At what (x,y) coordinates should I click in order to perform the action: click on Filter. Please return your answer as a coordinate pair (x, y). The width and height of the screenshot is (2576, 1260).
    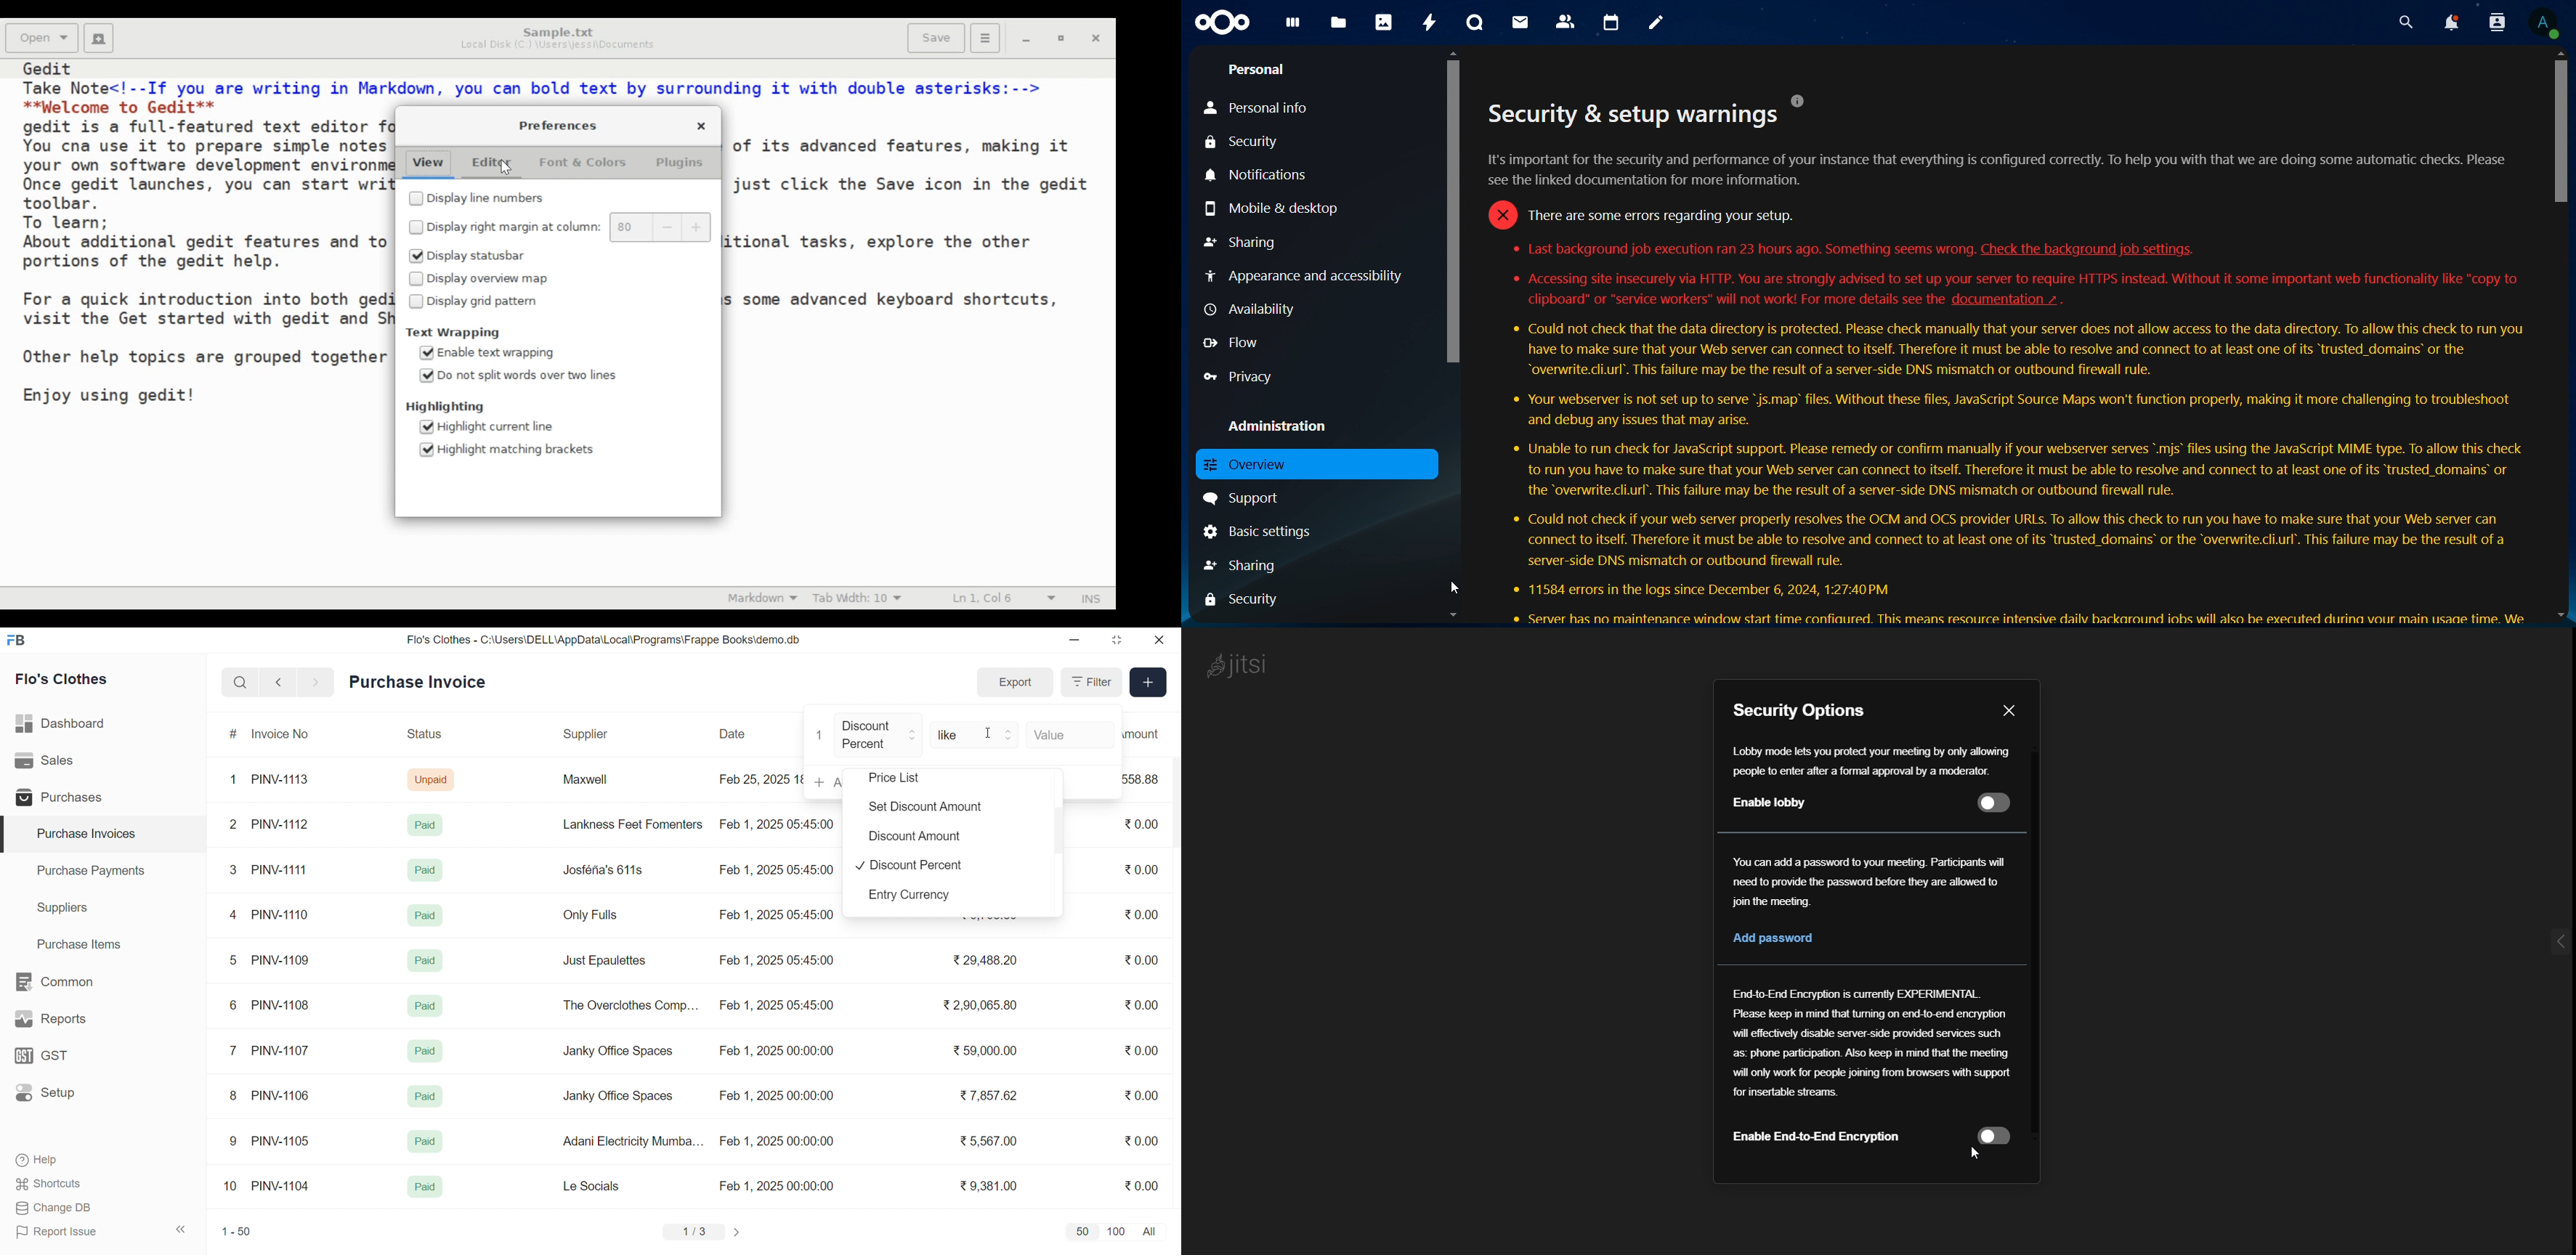
    Looking at the image, I should click on (1090, 682).